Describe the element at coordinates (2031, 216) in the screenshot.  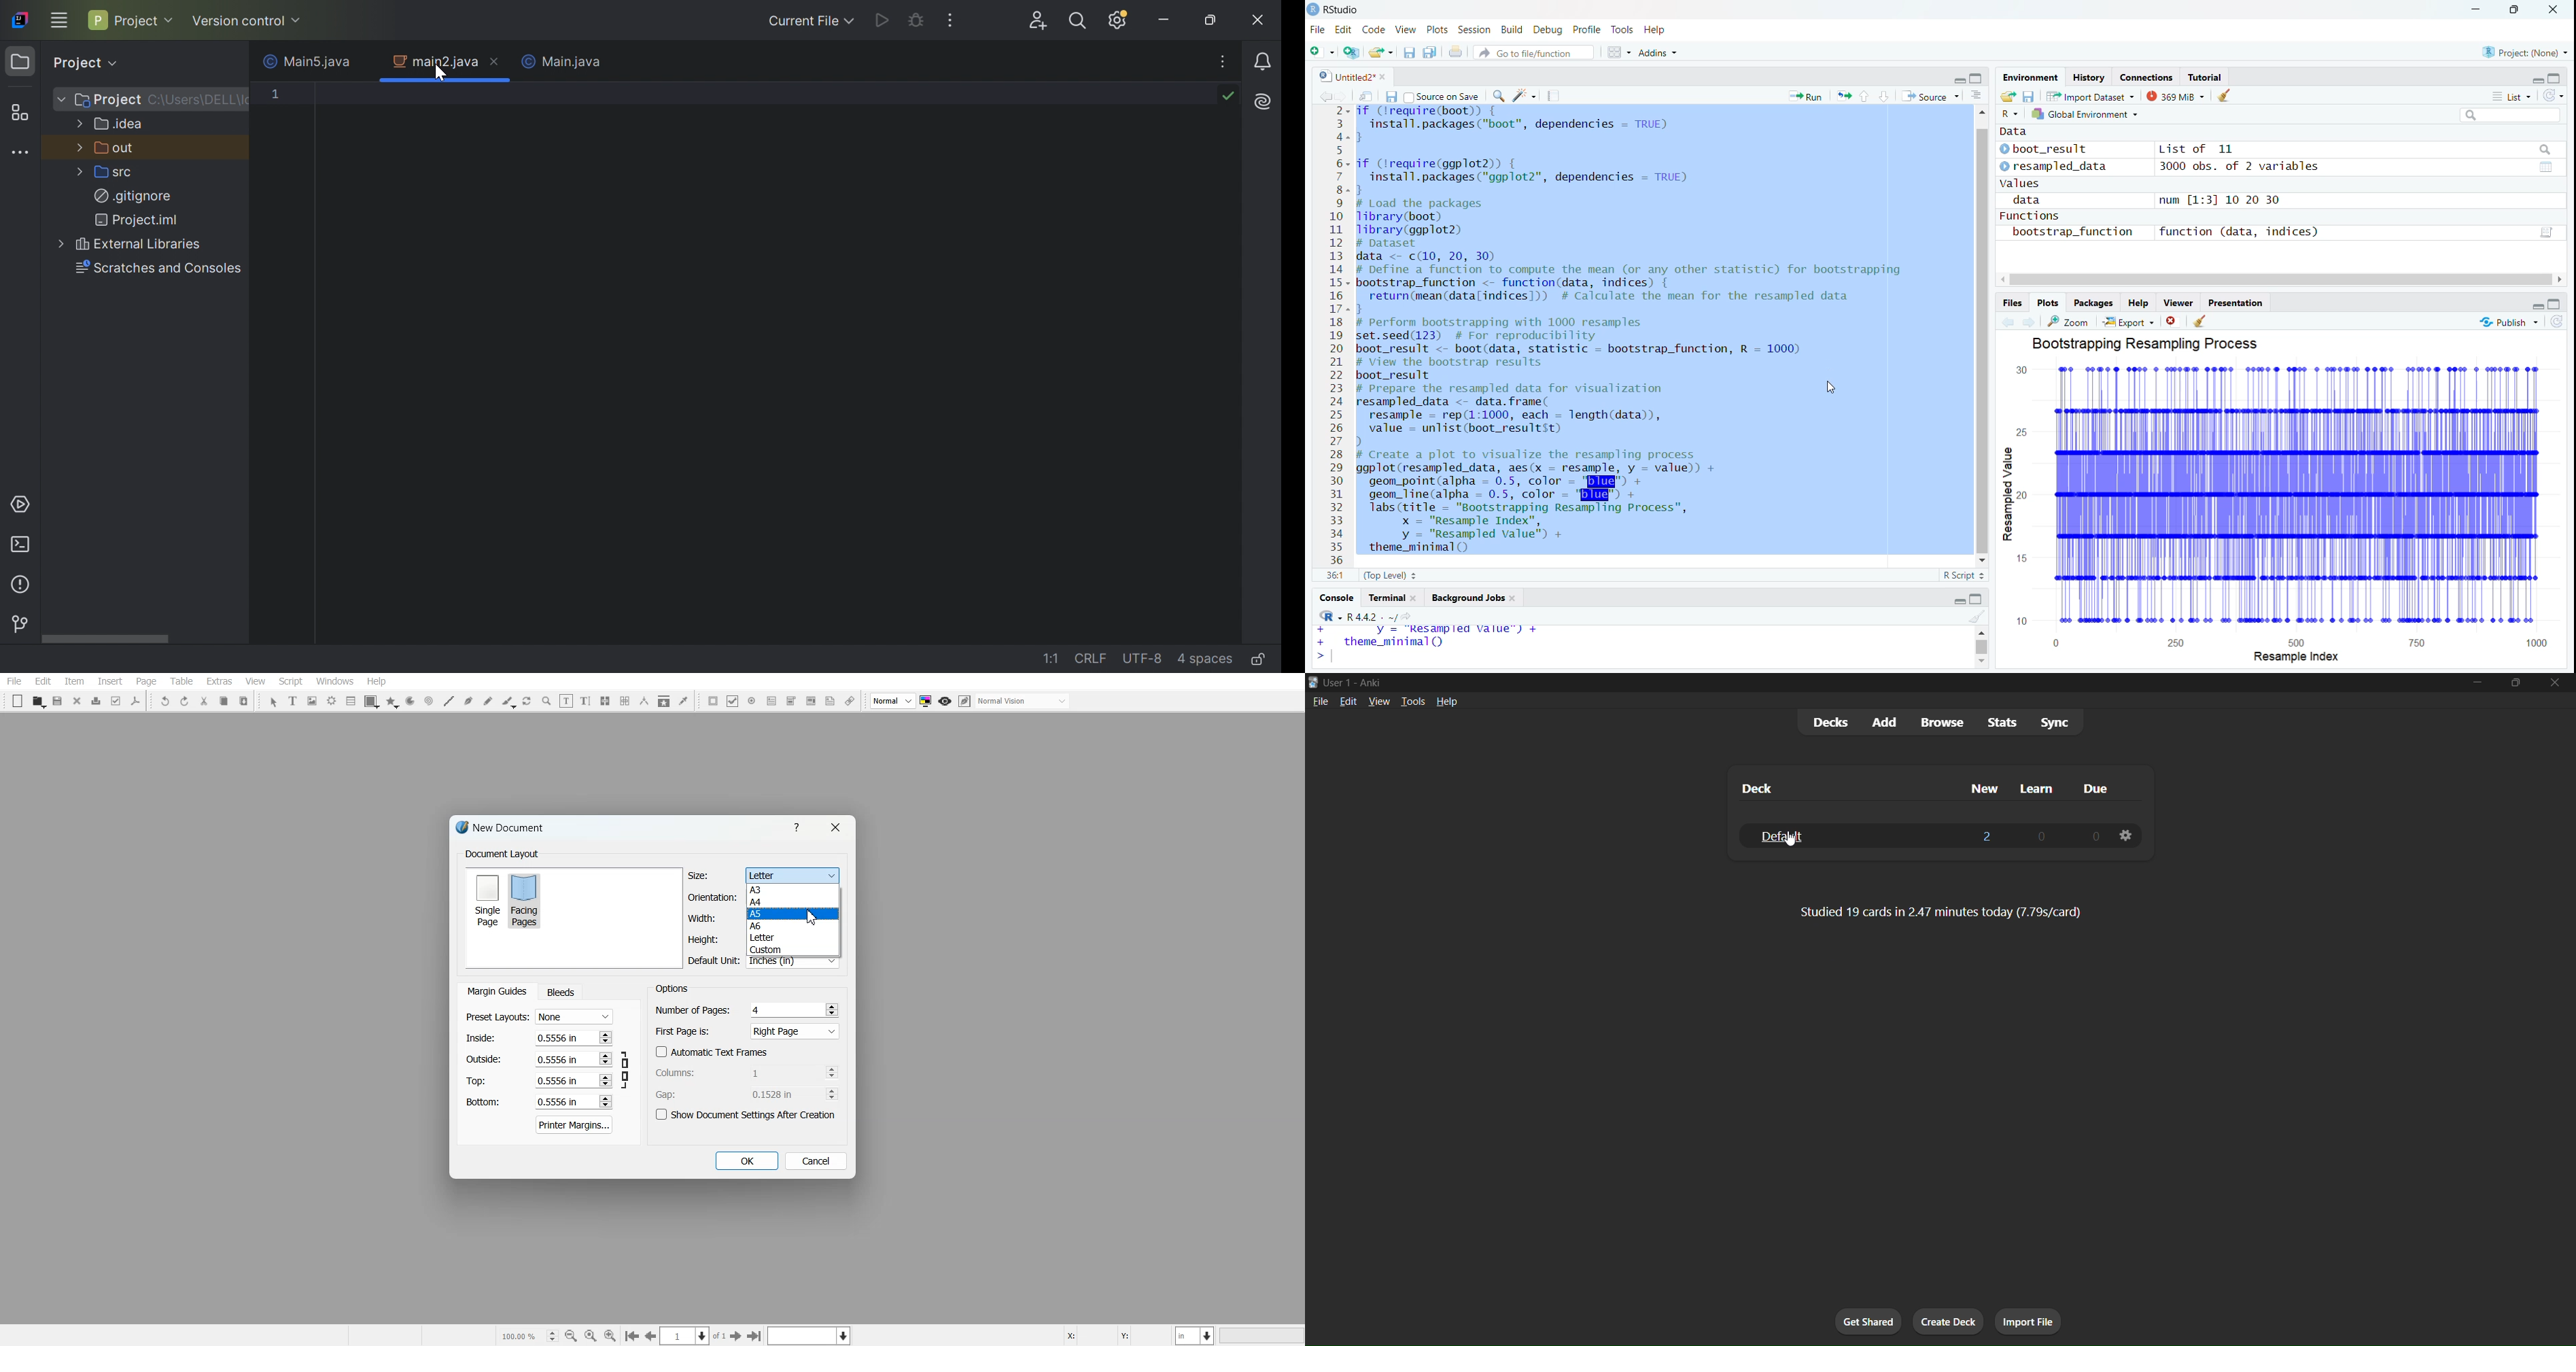
I see `Functions` at that location.